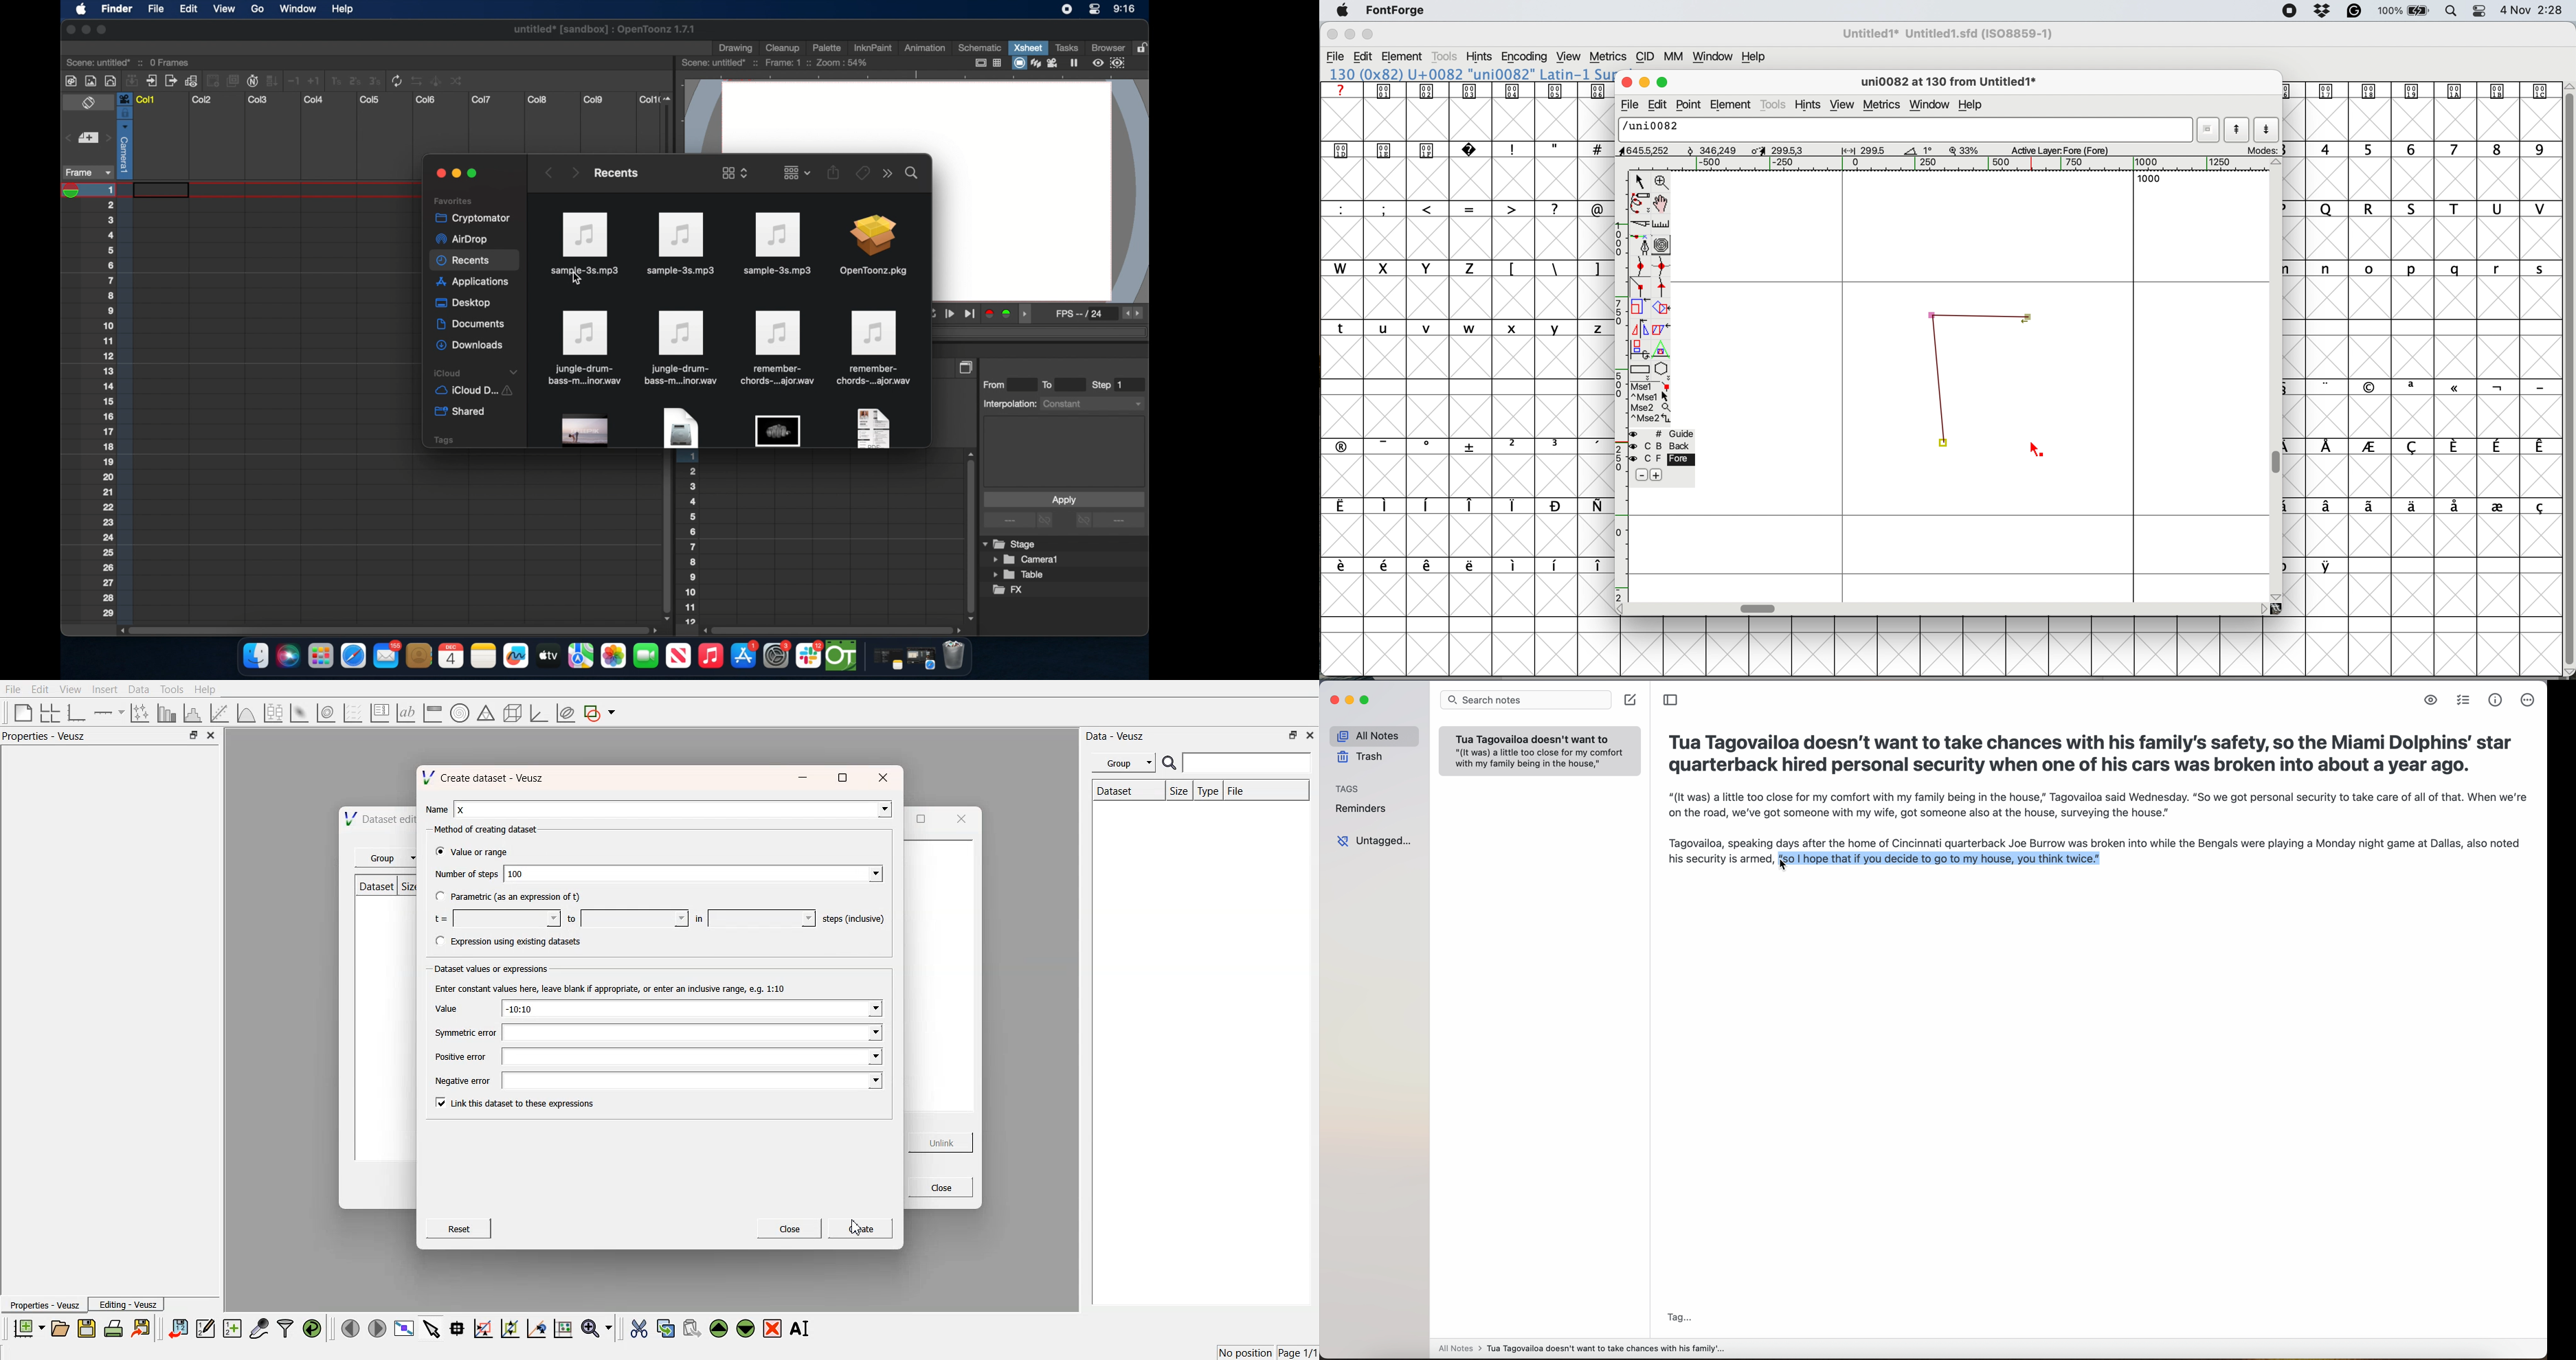 The height and width of the screenshot is (1372, 2576). I want to click on Data - Veusz, so click(1116, 736).